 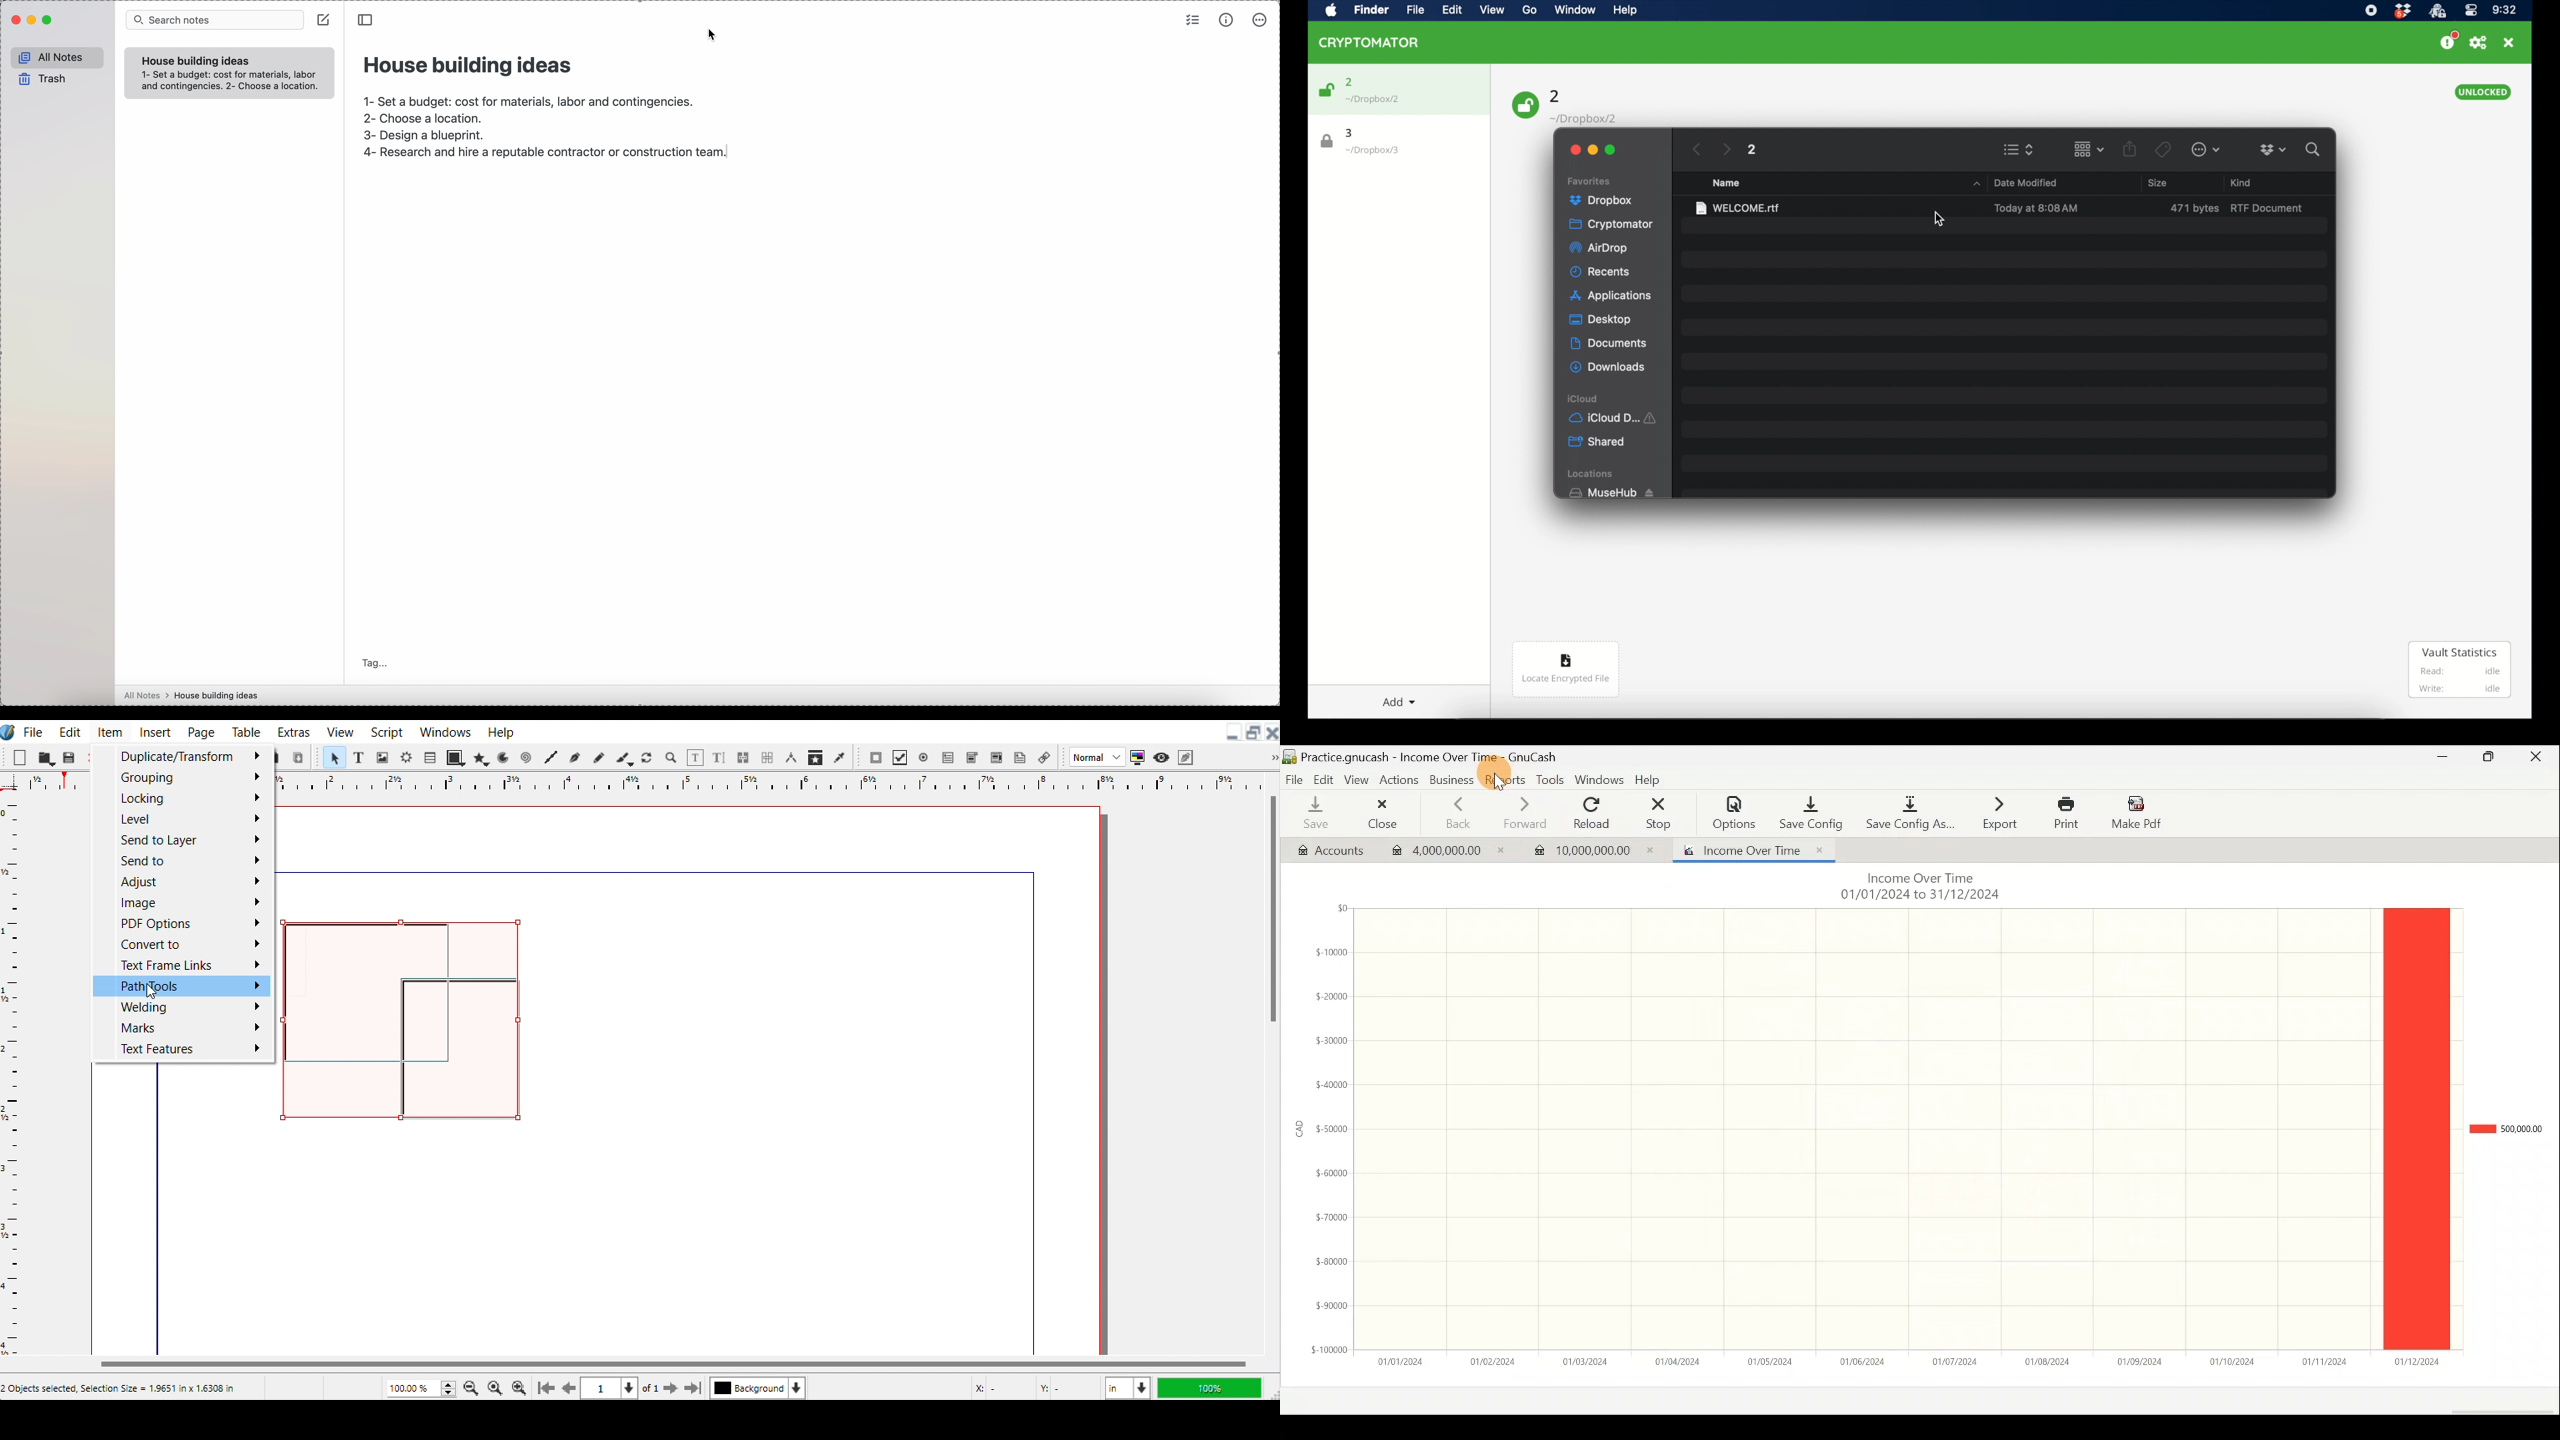 I want to click on Zoom In, so click(x=520, y=1389).